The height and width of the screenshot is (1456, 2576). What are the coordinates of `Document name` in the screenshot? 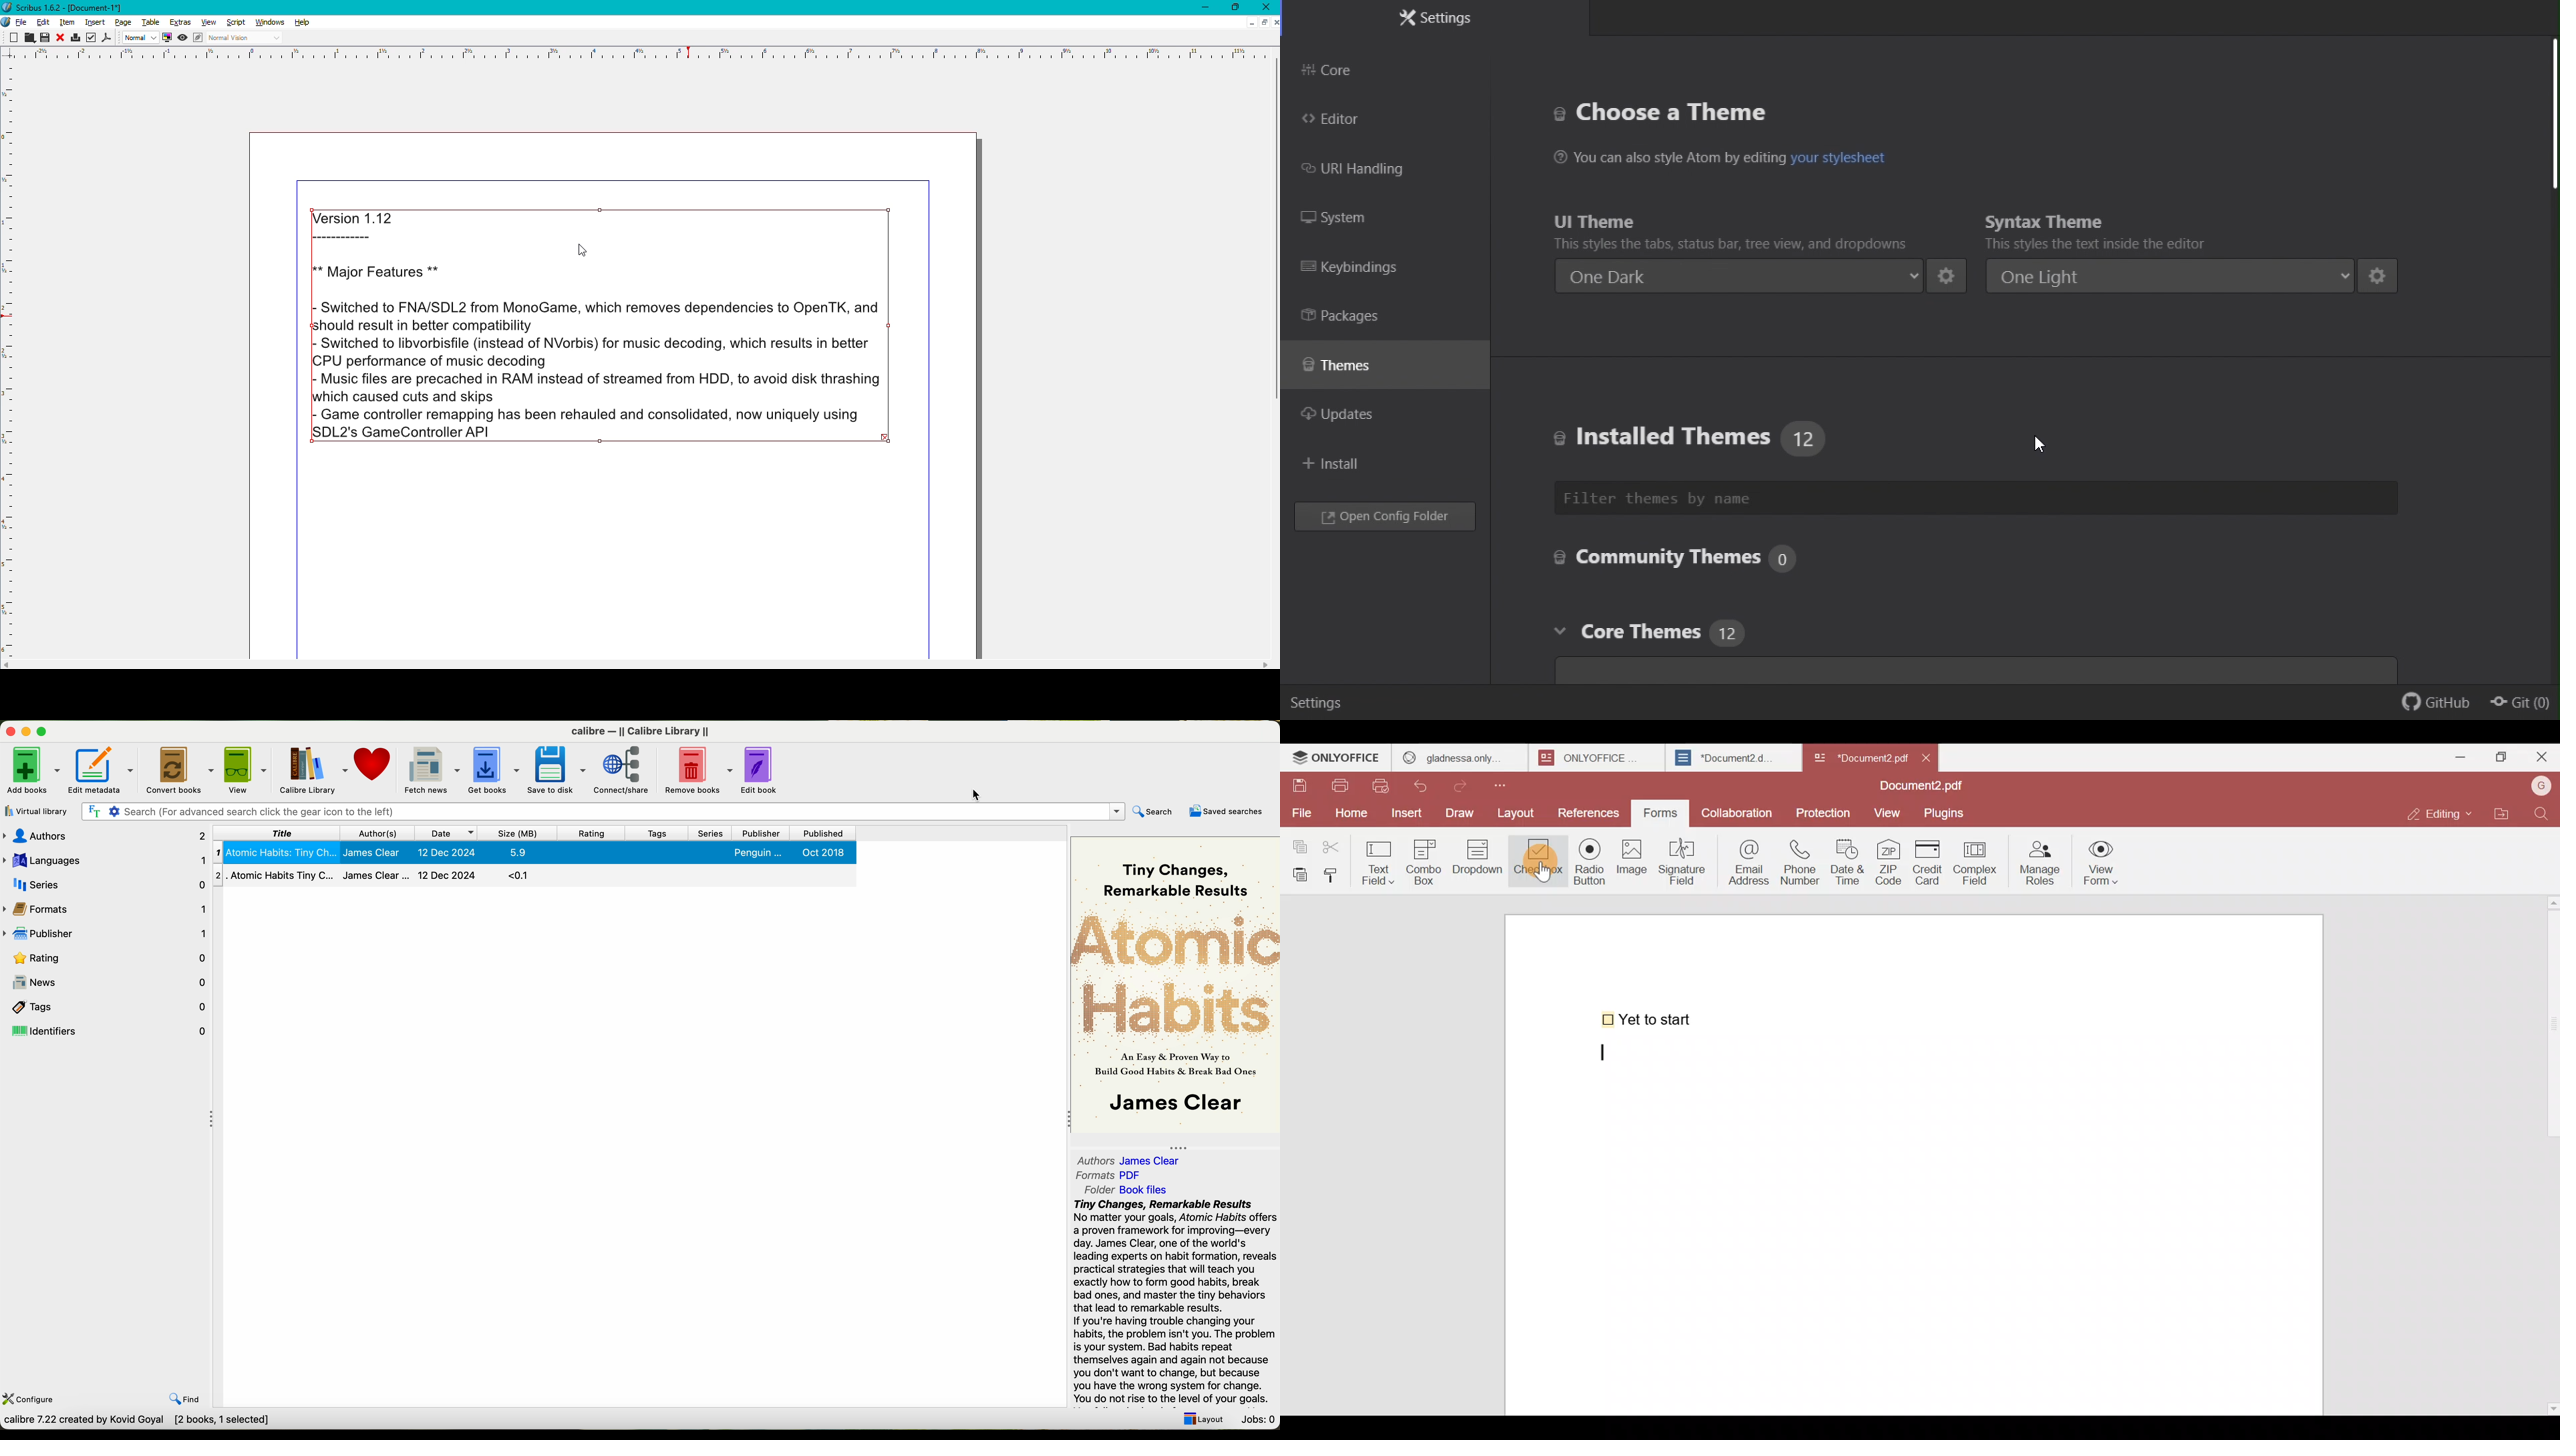 It's located at (1859, 755).